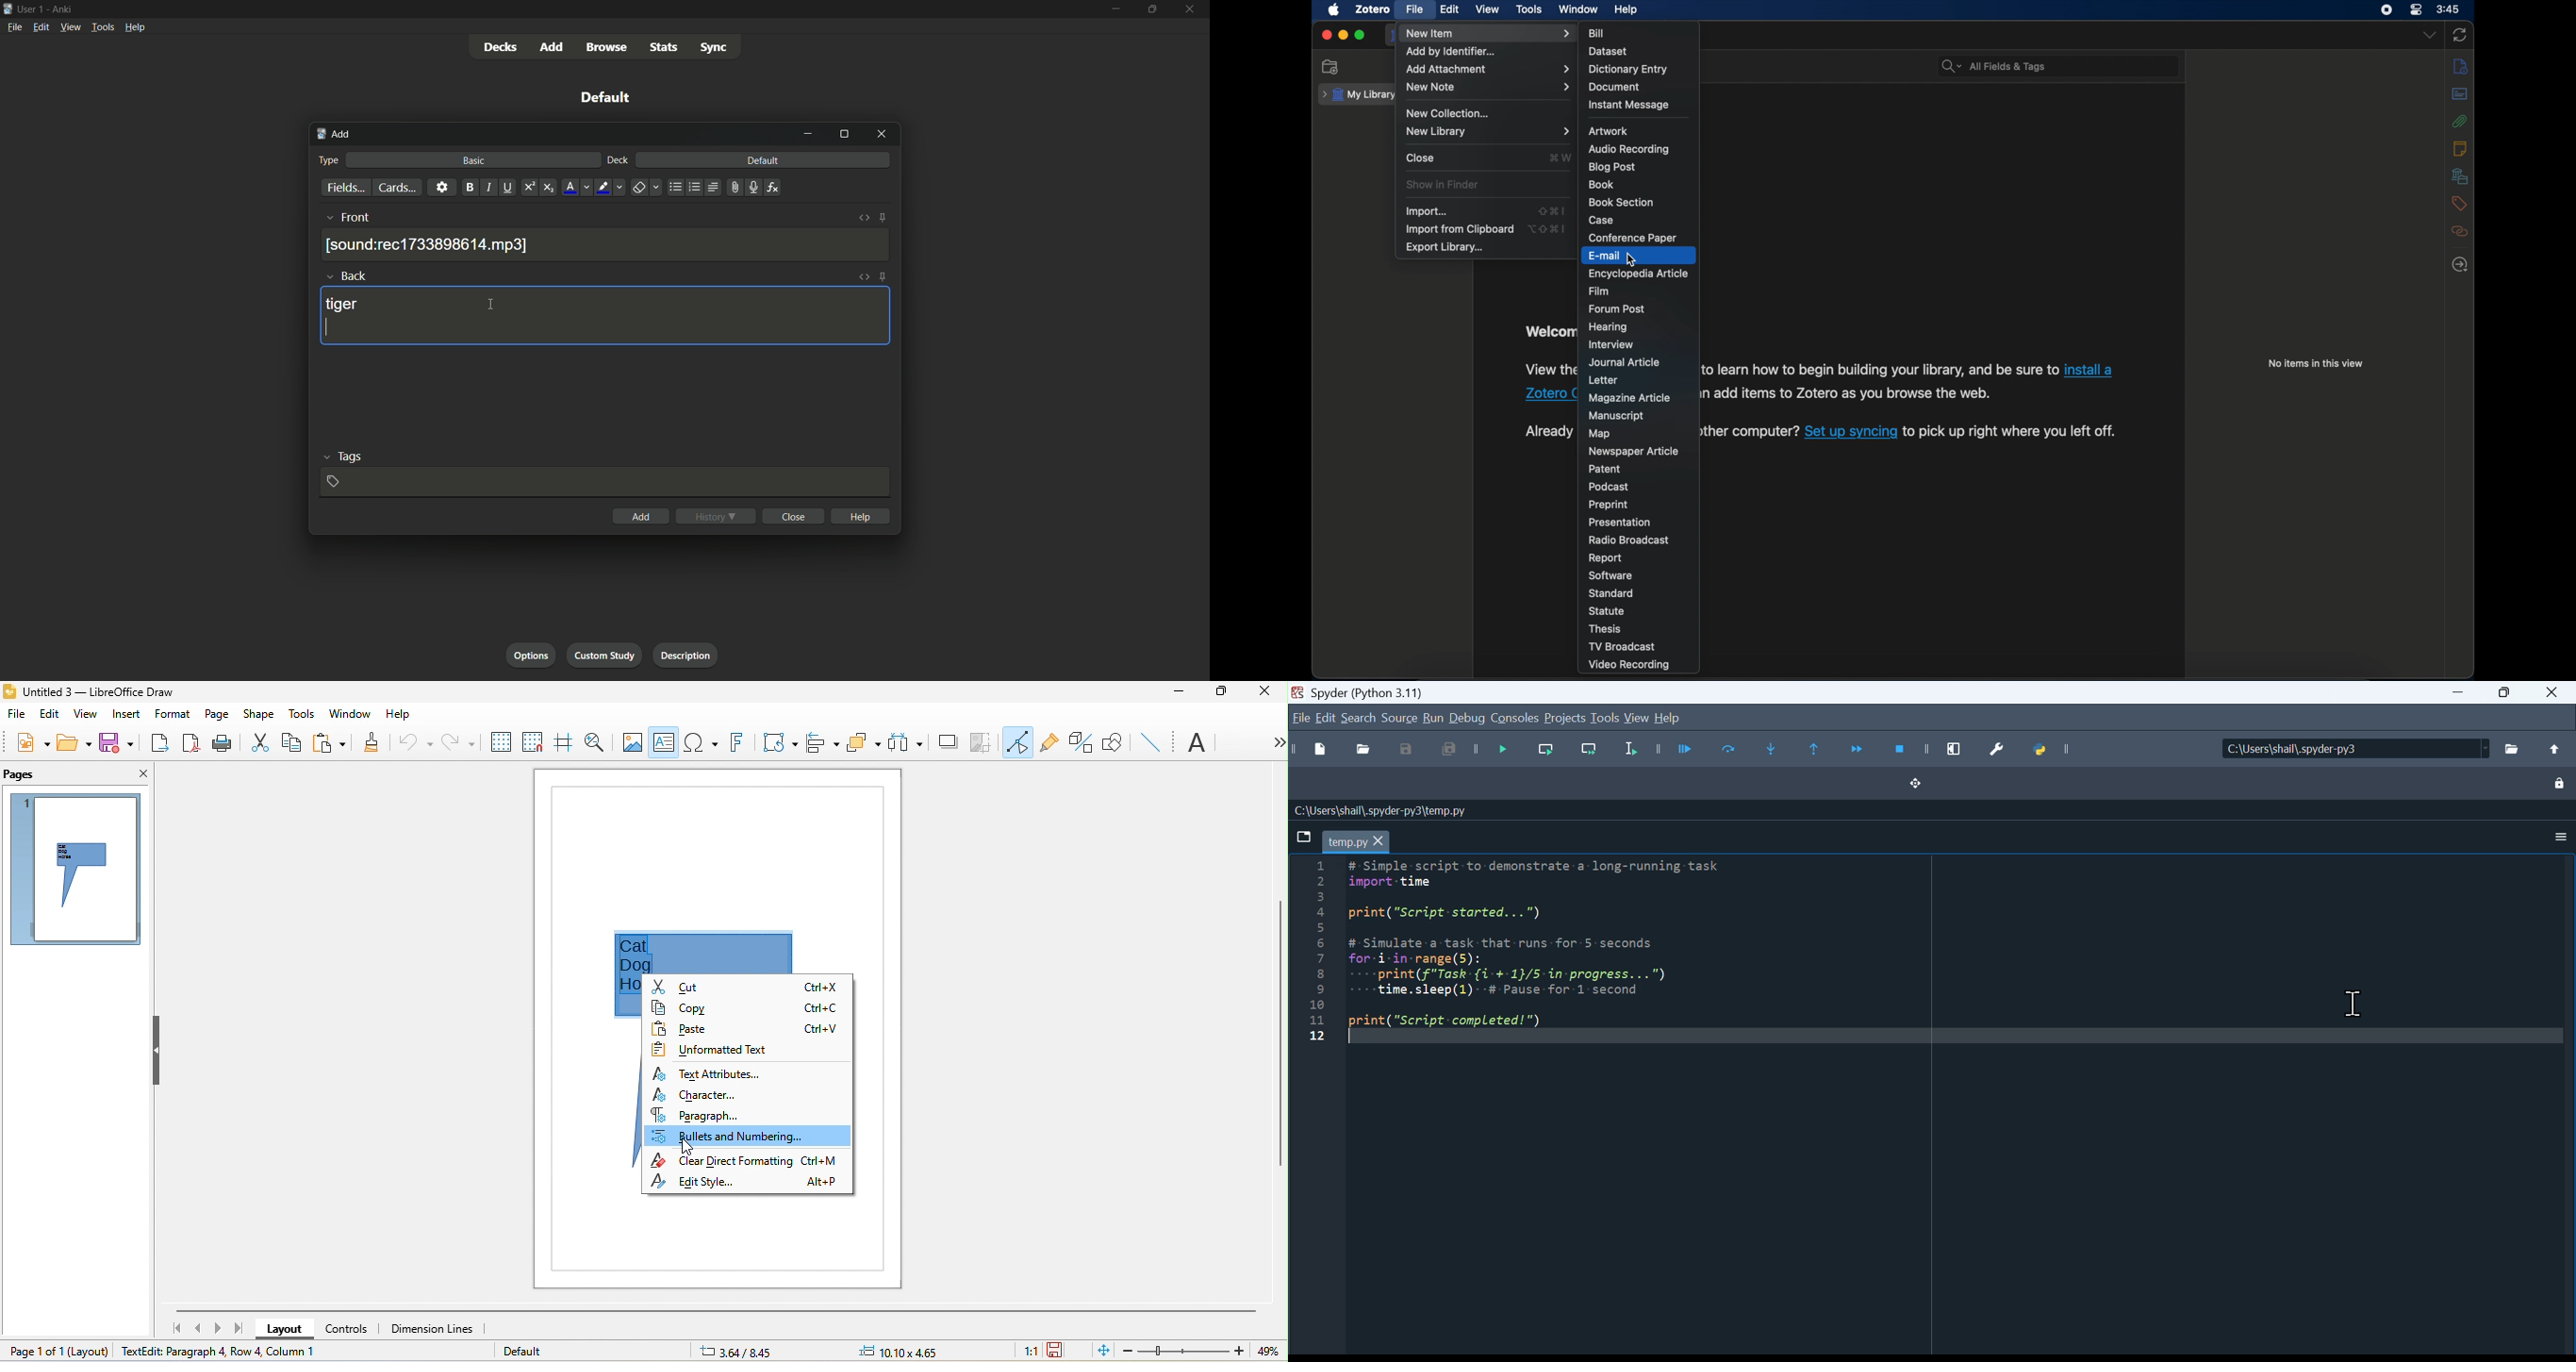  I want to click on tiger, so click(341, 305).